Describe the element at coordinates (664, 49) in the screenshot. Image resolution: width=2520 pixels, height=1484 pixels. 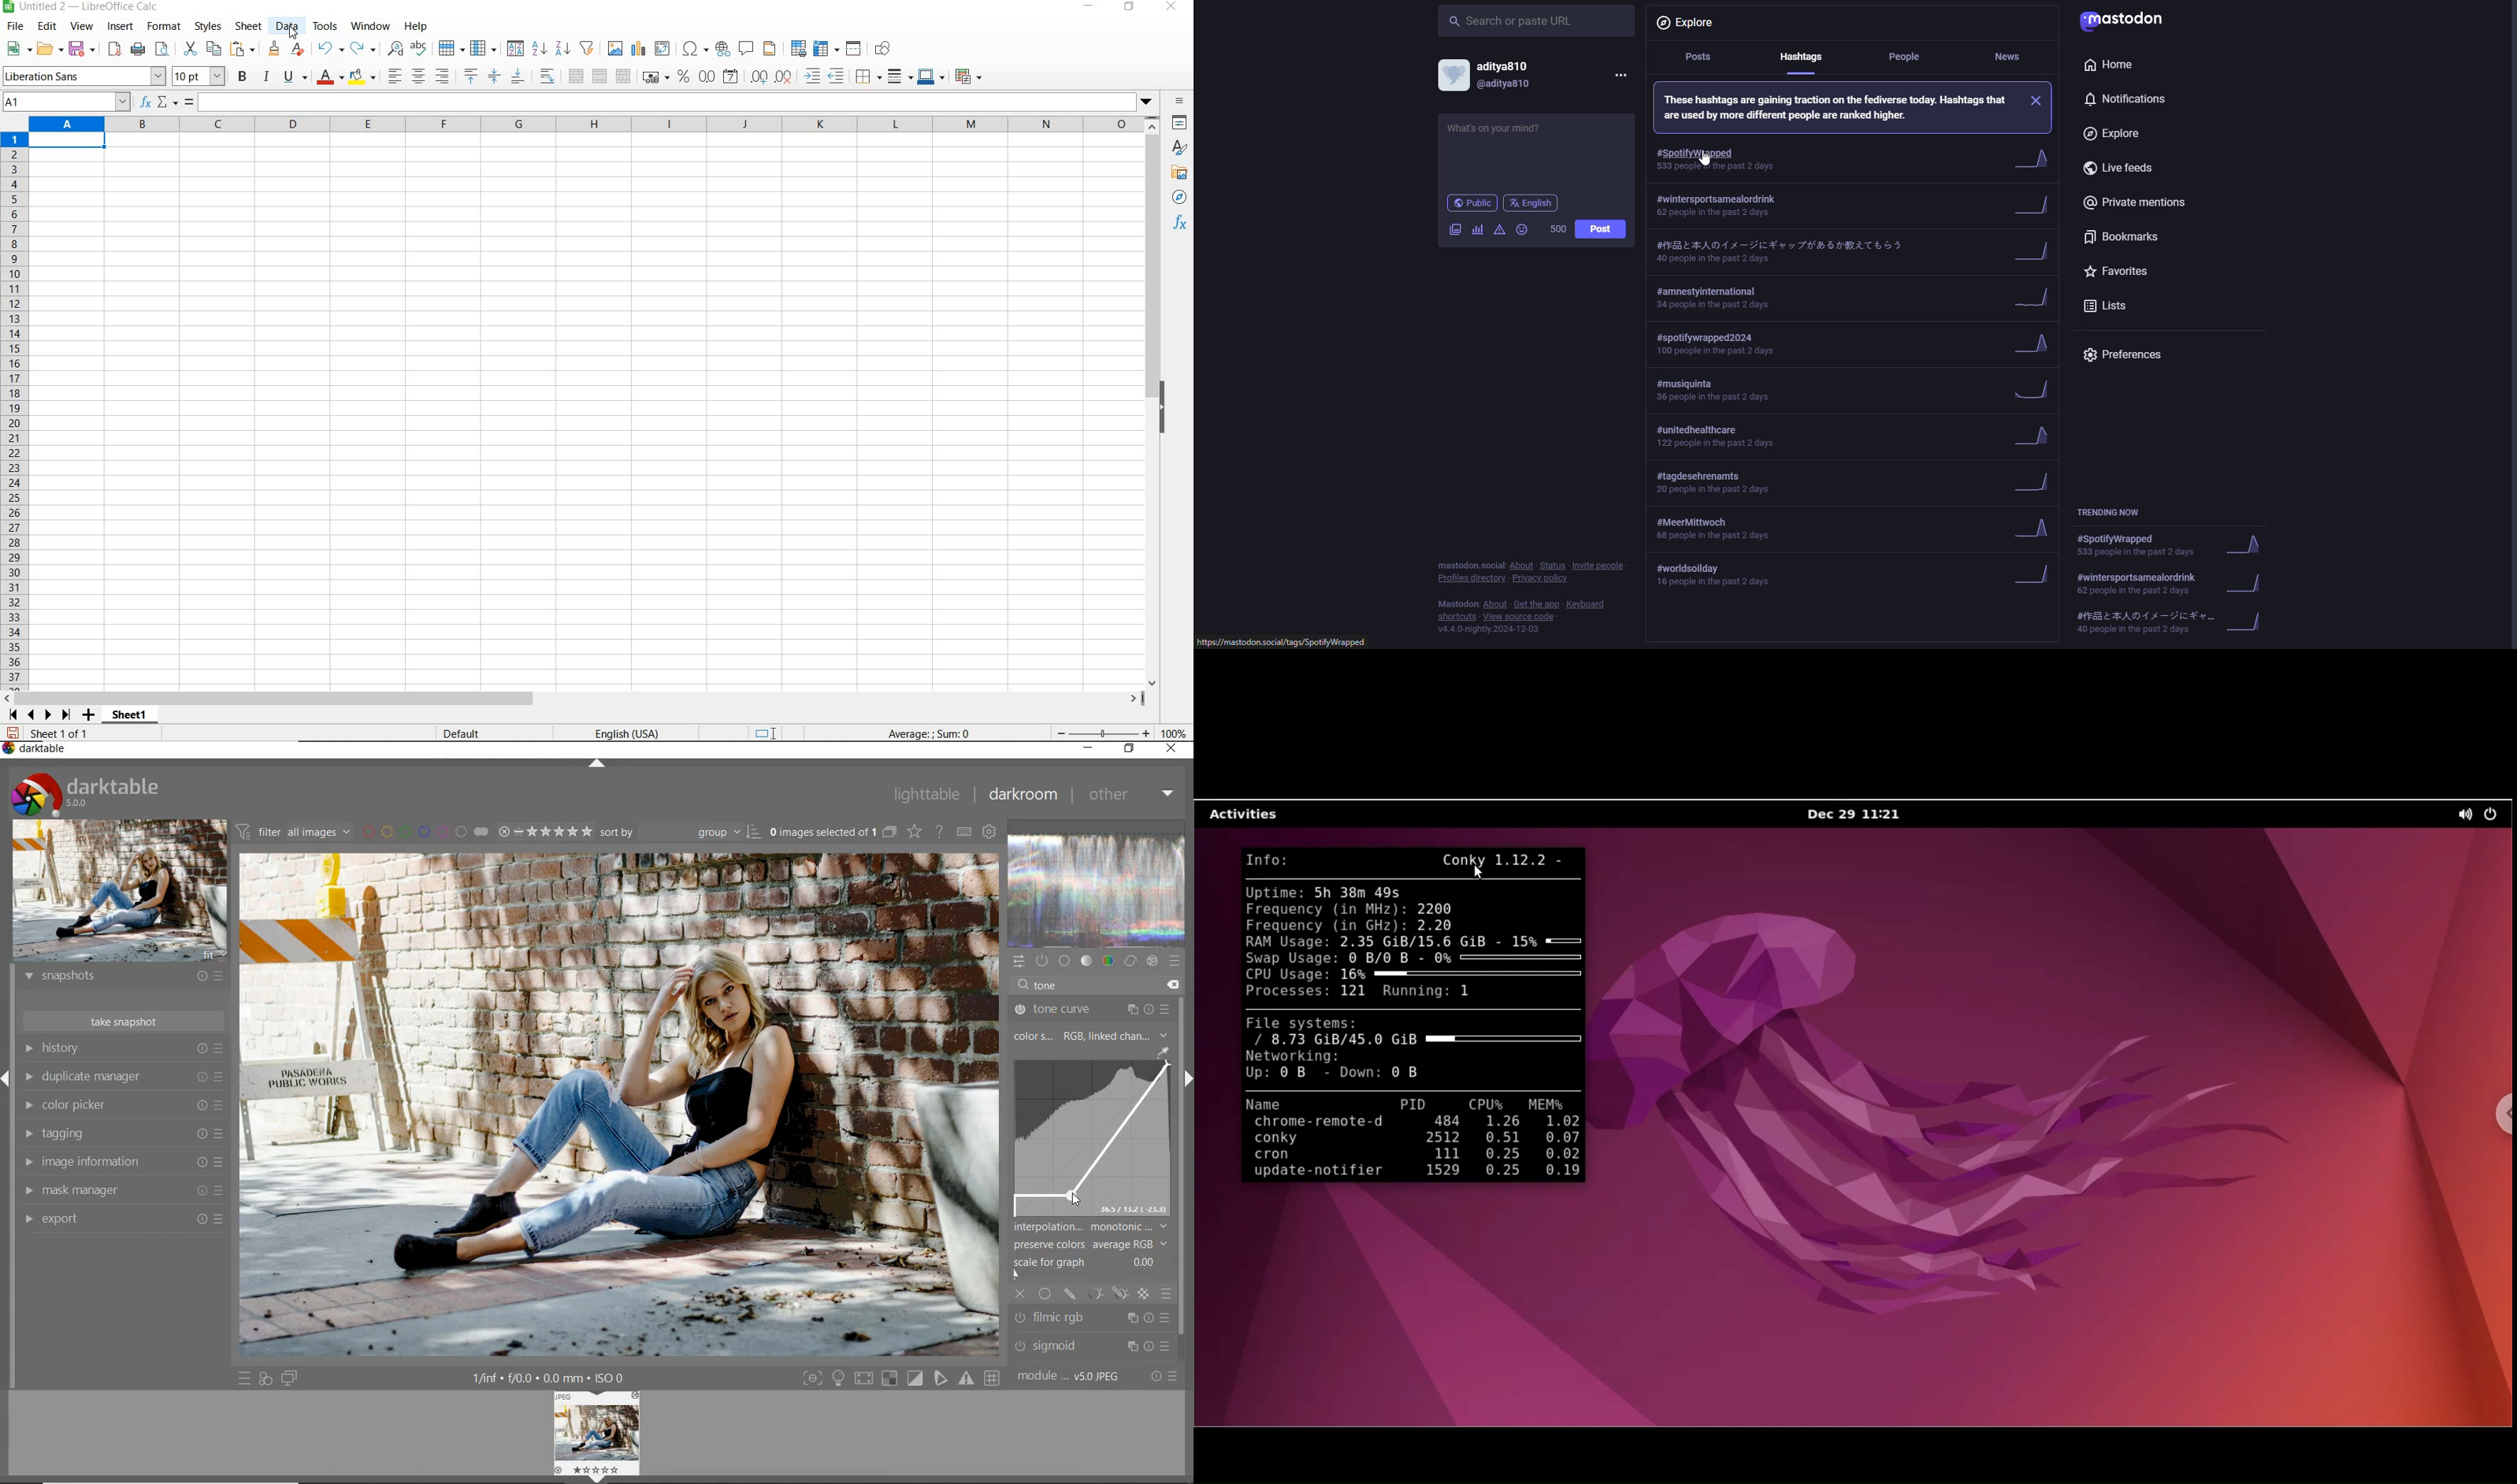
I see `insert or edit pivot table` at that location.